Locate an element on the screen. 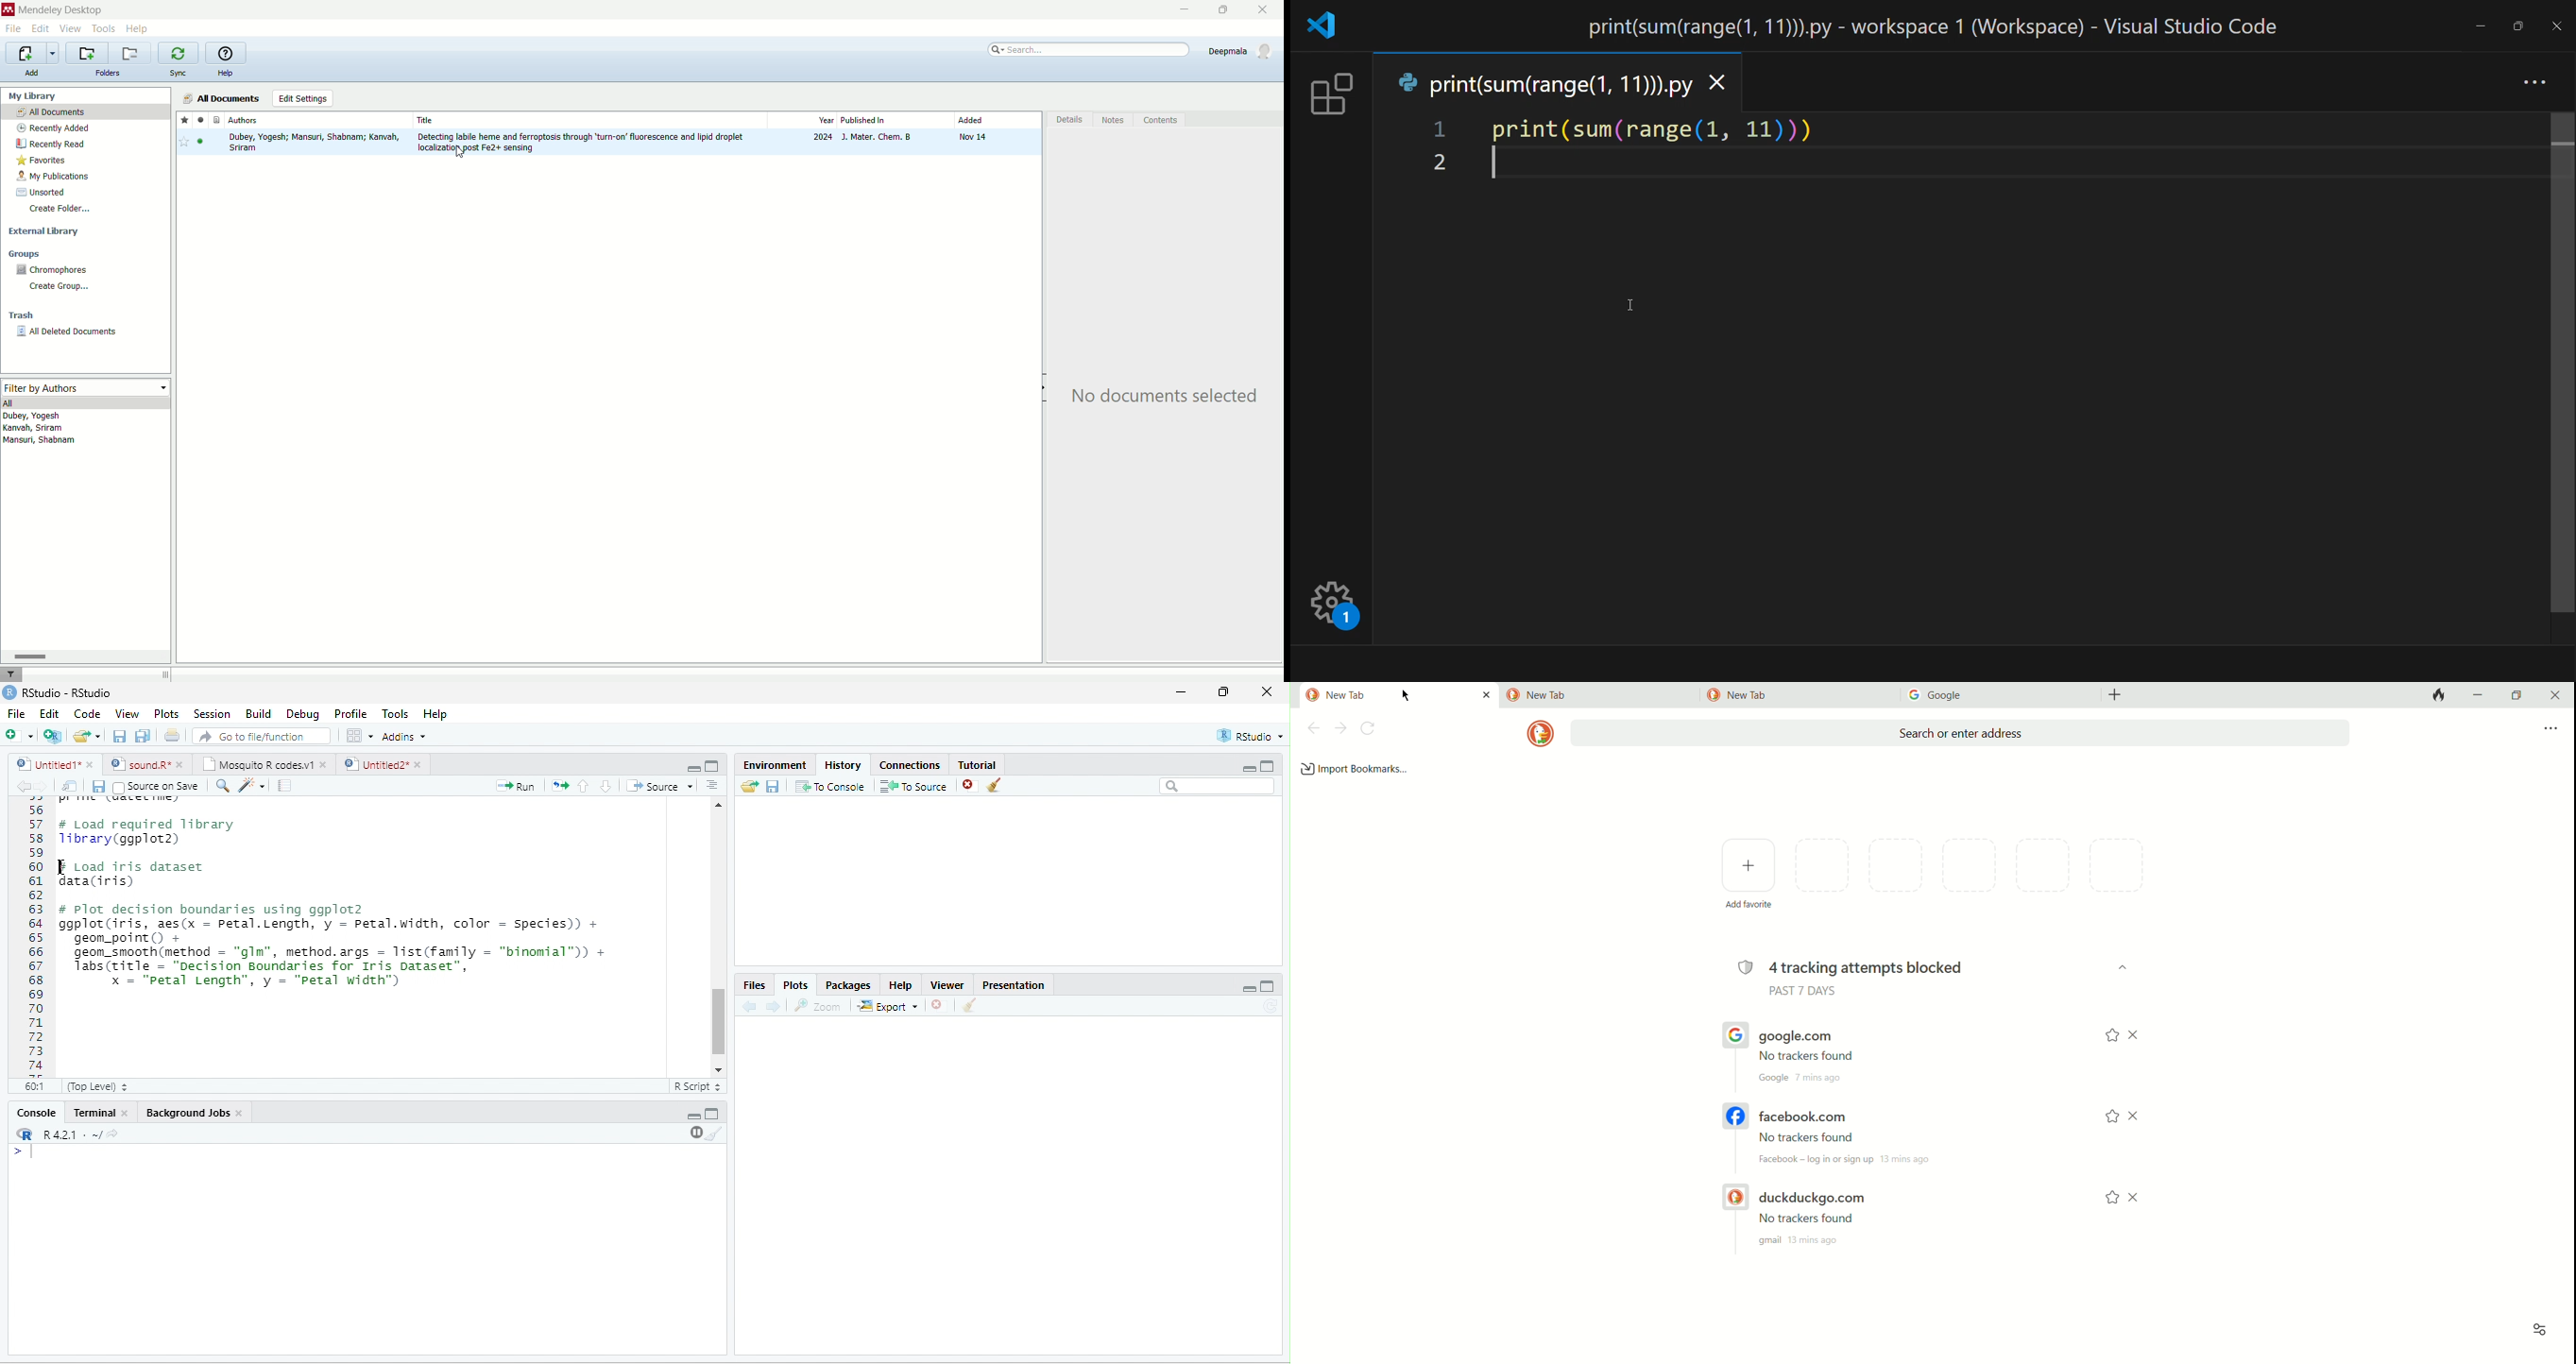 Image resolution: width=2576 pixels, height=1372 pixels. filter is located at coordinates (12, 674).